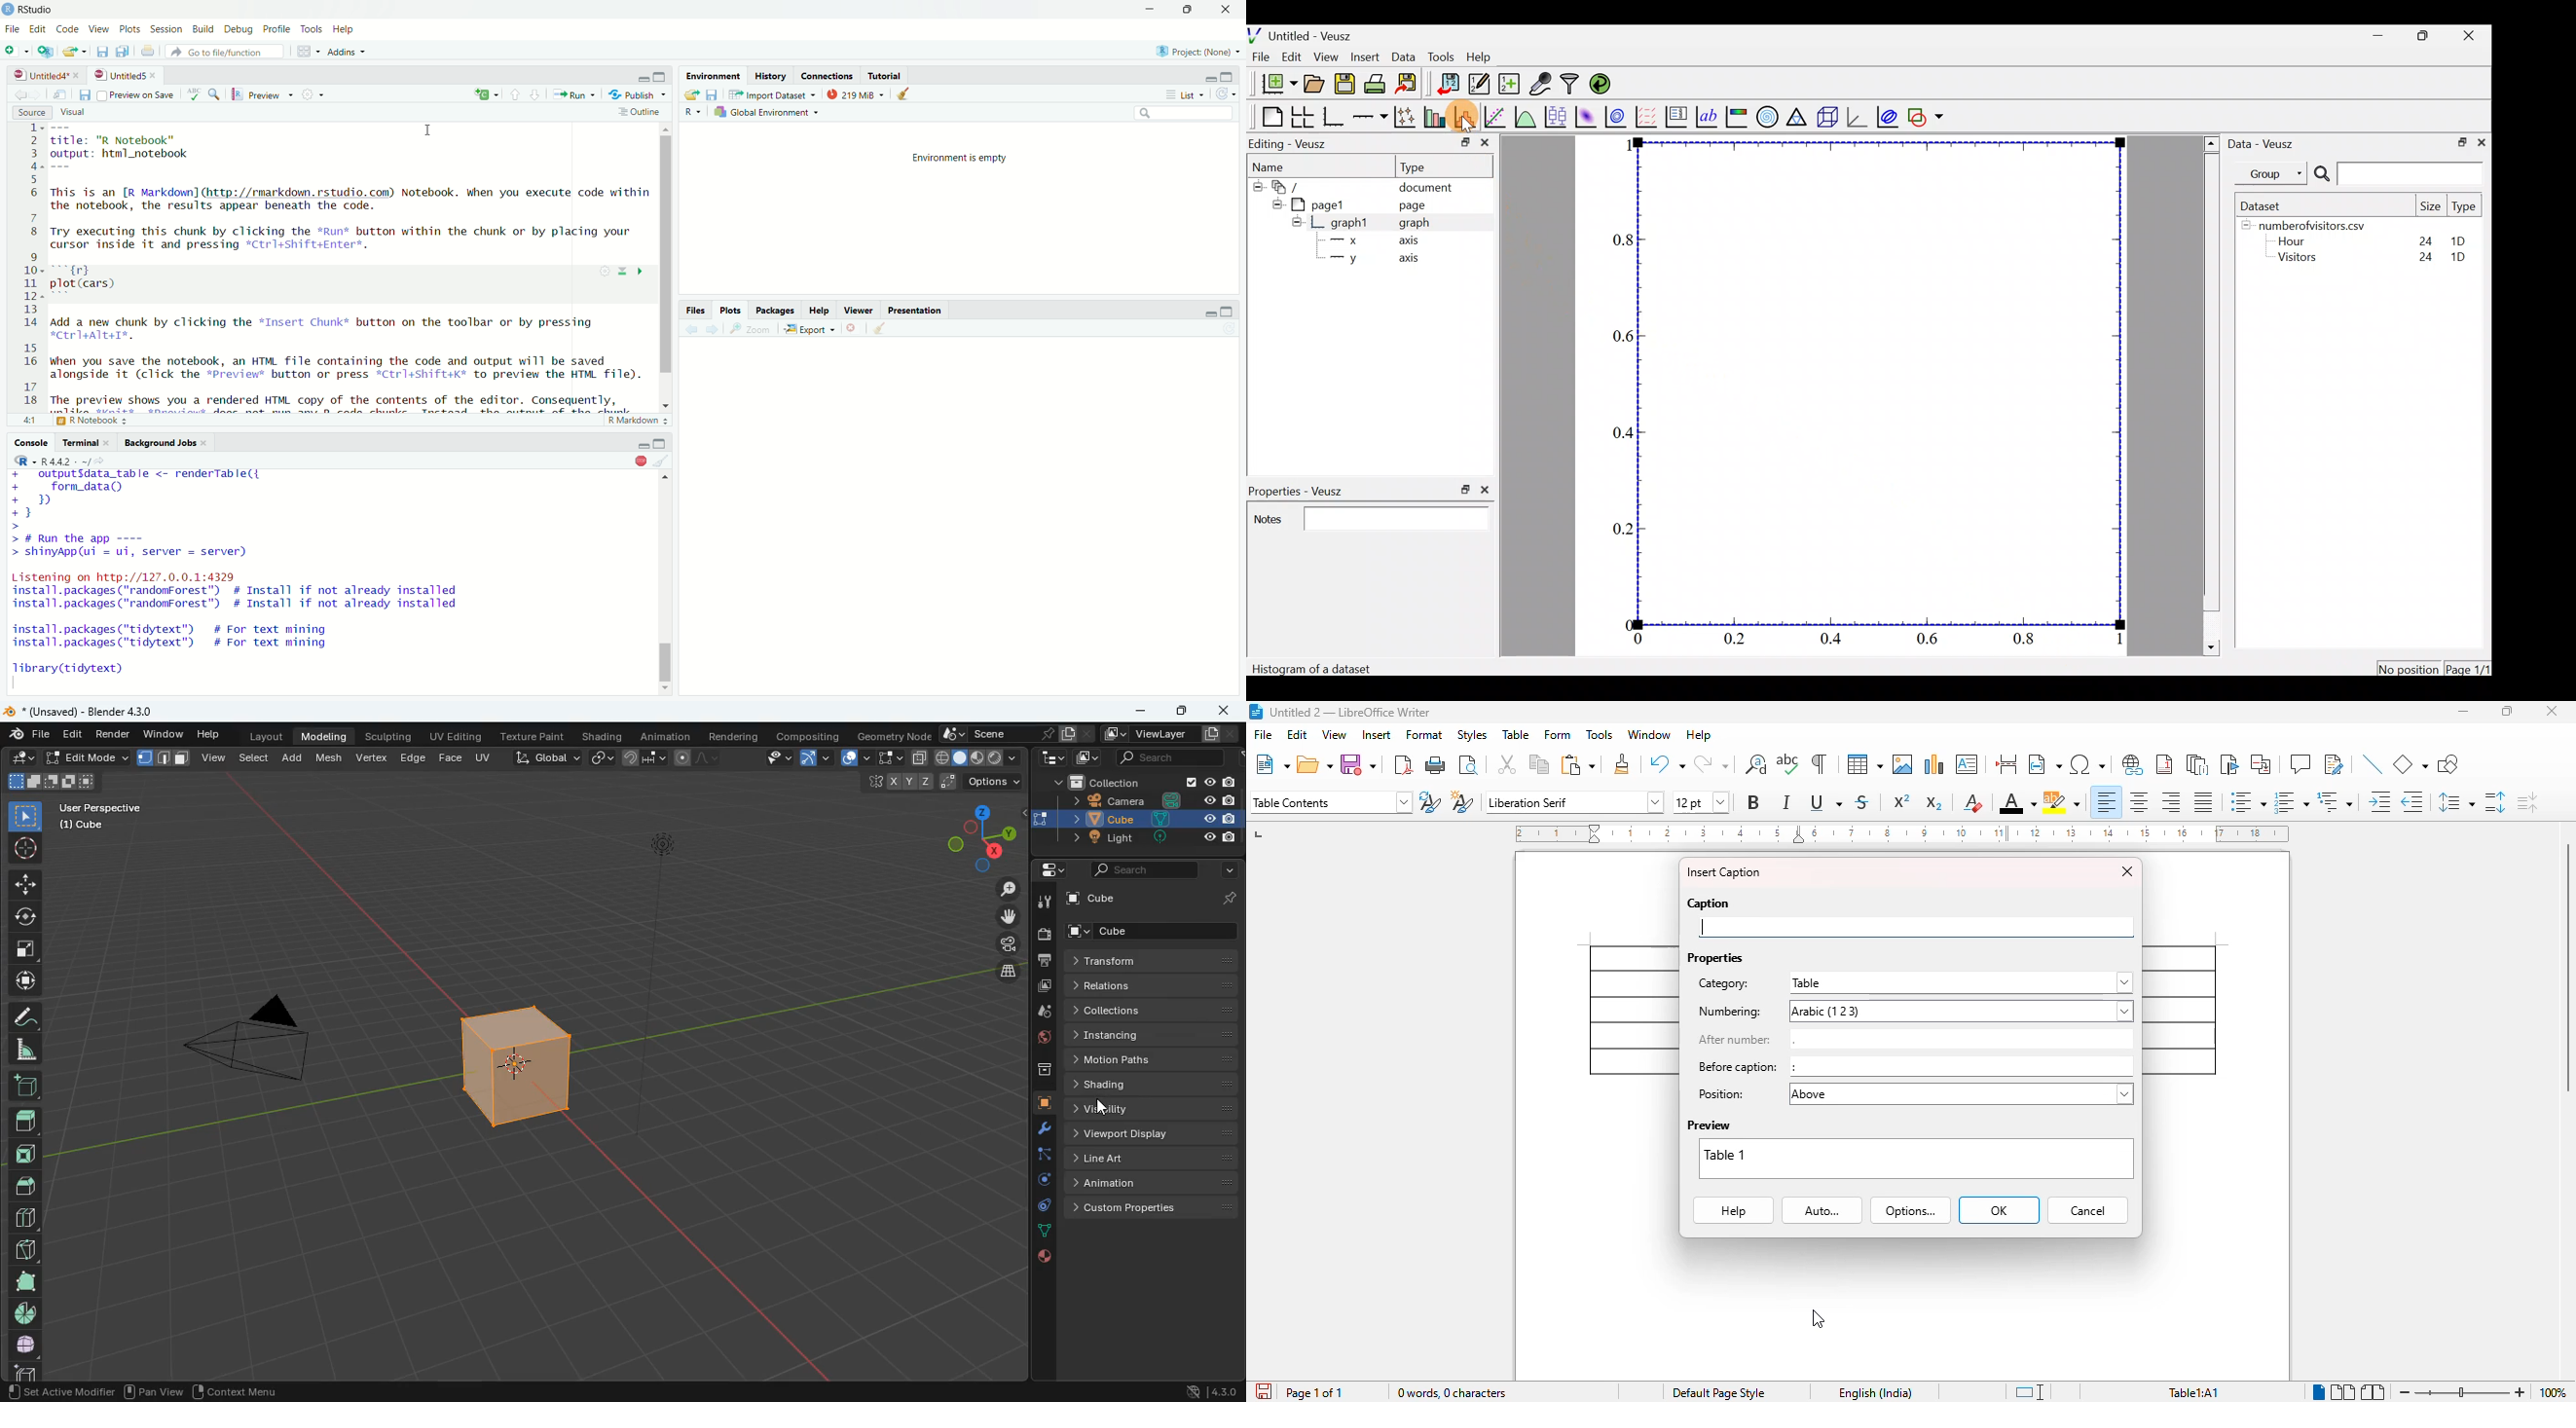 The width and height of the screenshot is (2576, 1428). I want to click on print, so click(1436, 764).